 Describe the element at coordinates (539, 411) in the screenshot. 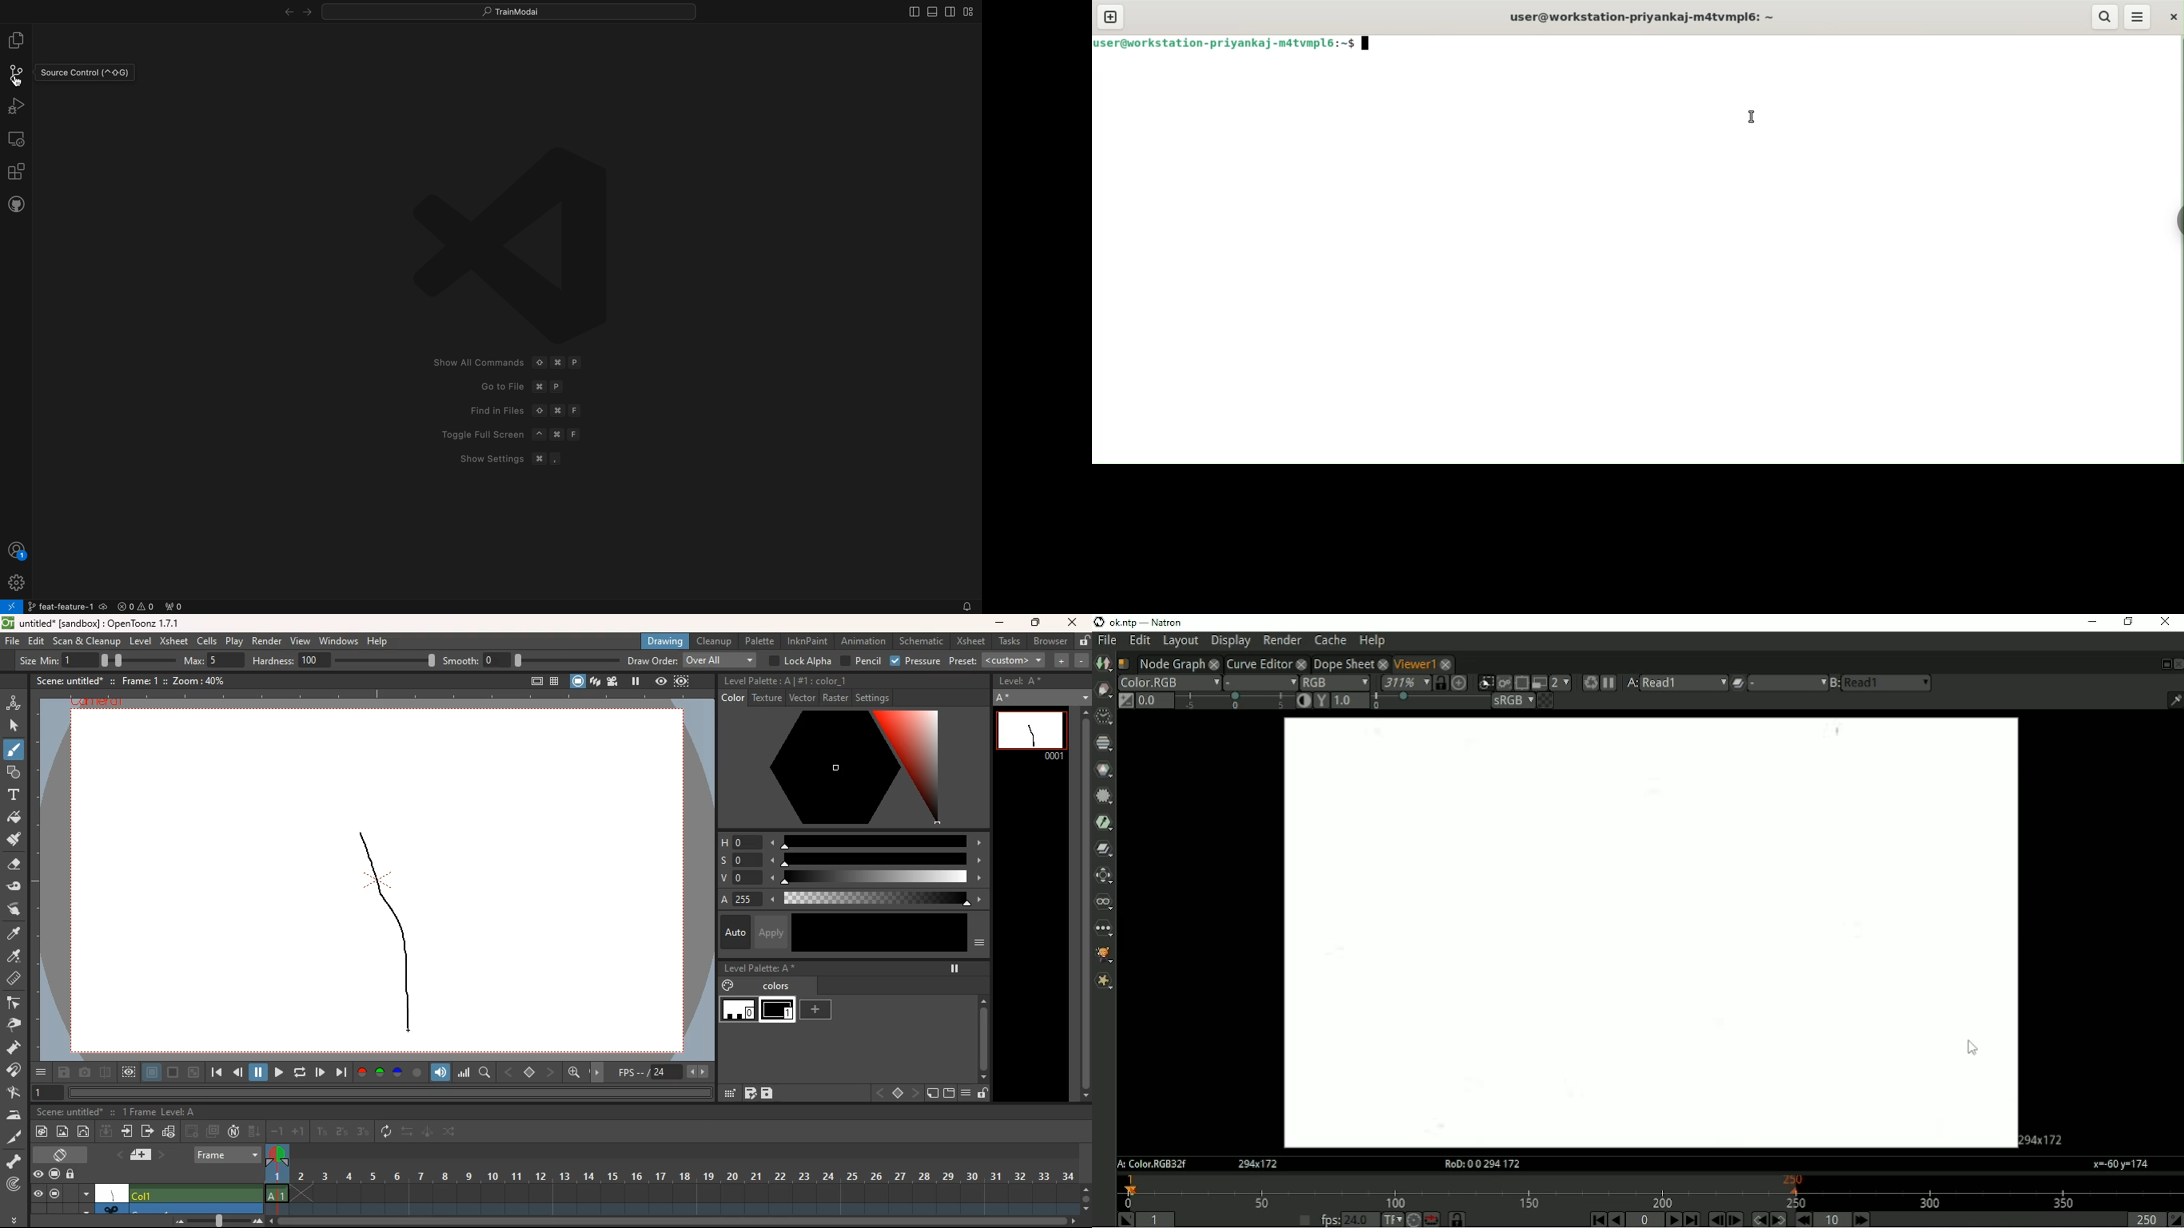

I see `Up` at that location.